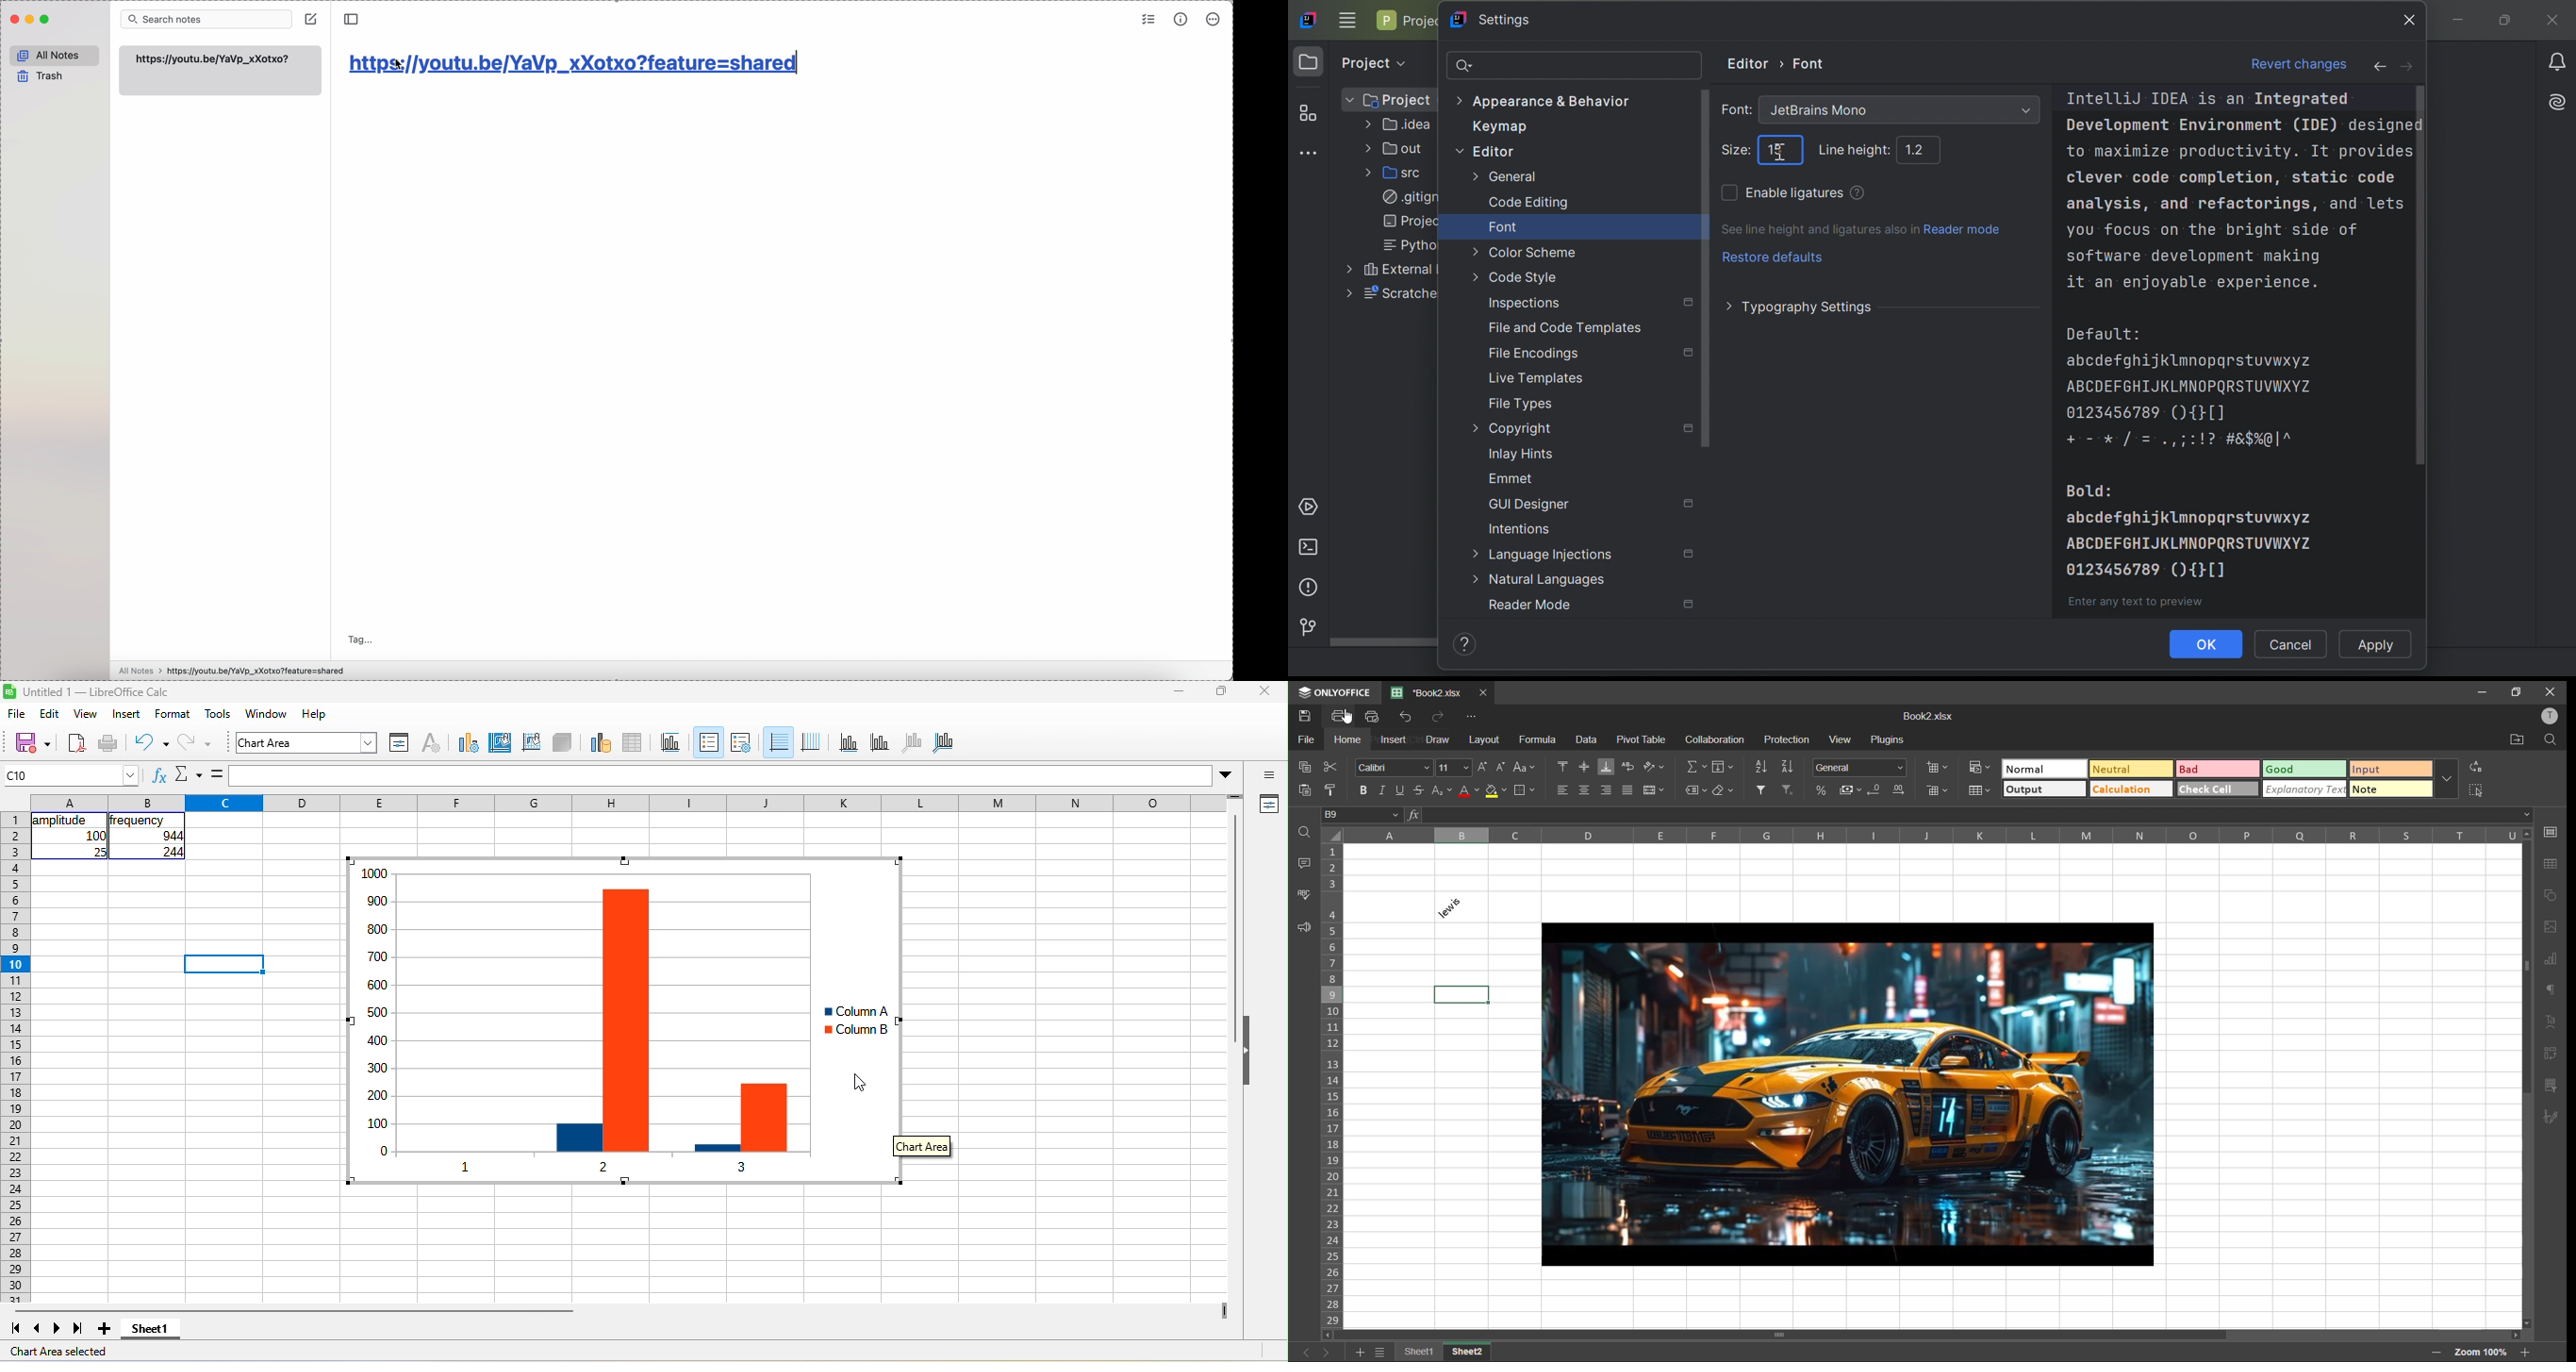 The width and height of the screenshot is (2576, 1372). I want to click on align center, so click(1586, 790).